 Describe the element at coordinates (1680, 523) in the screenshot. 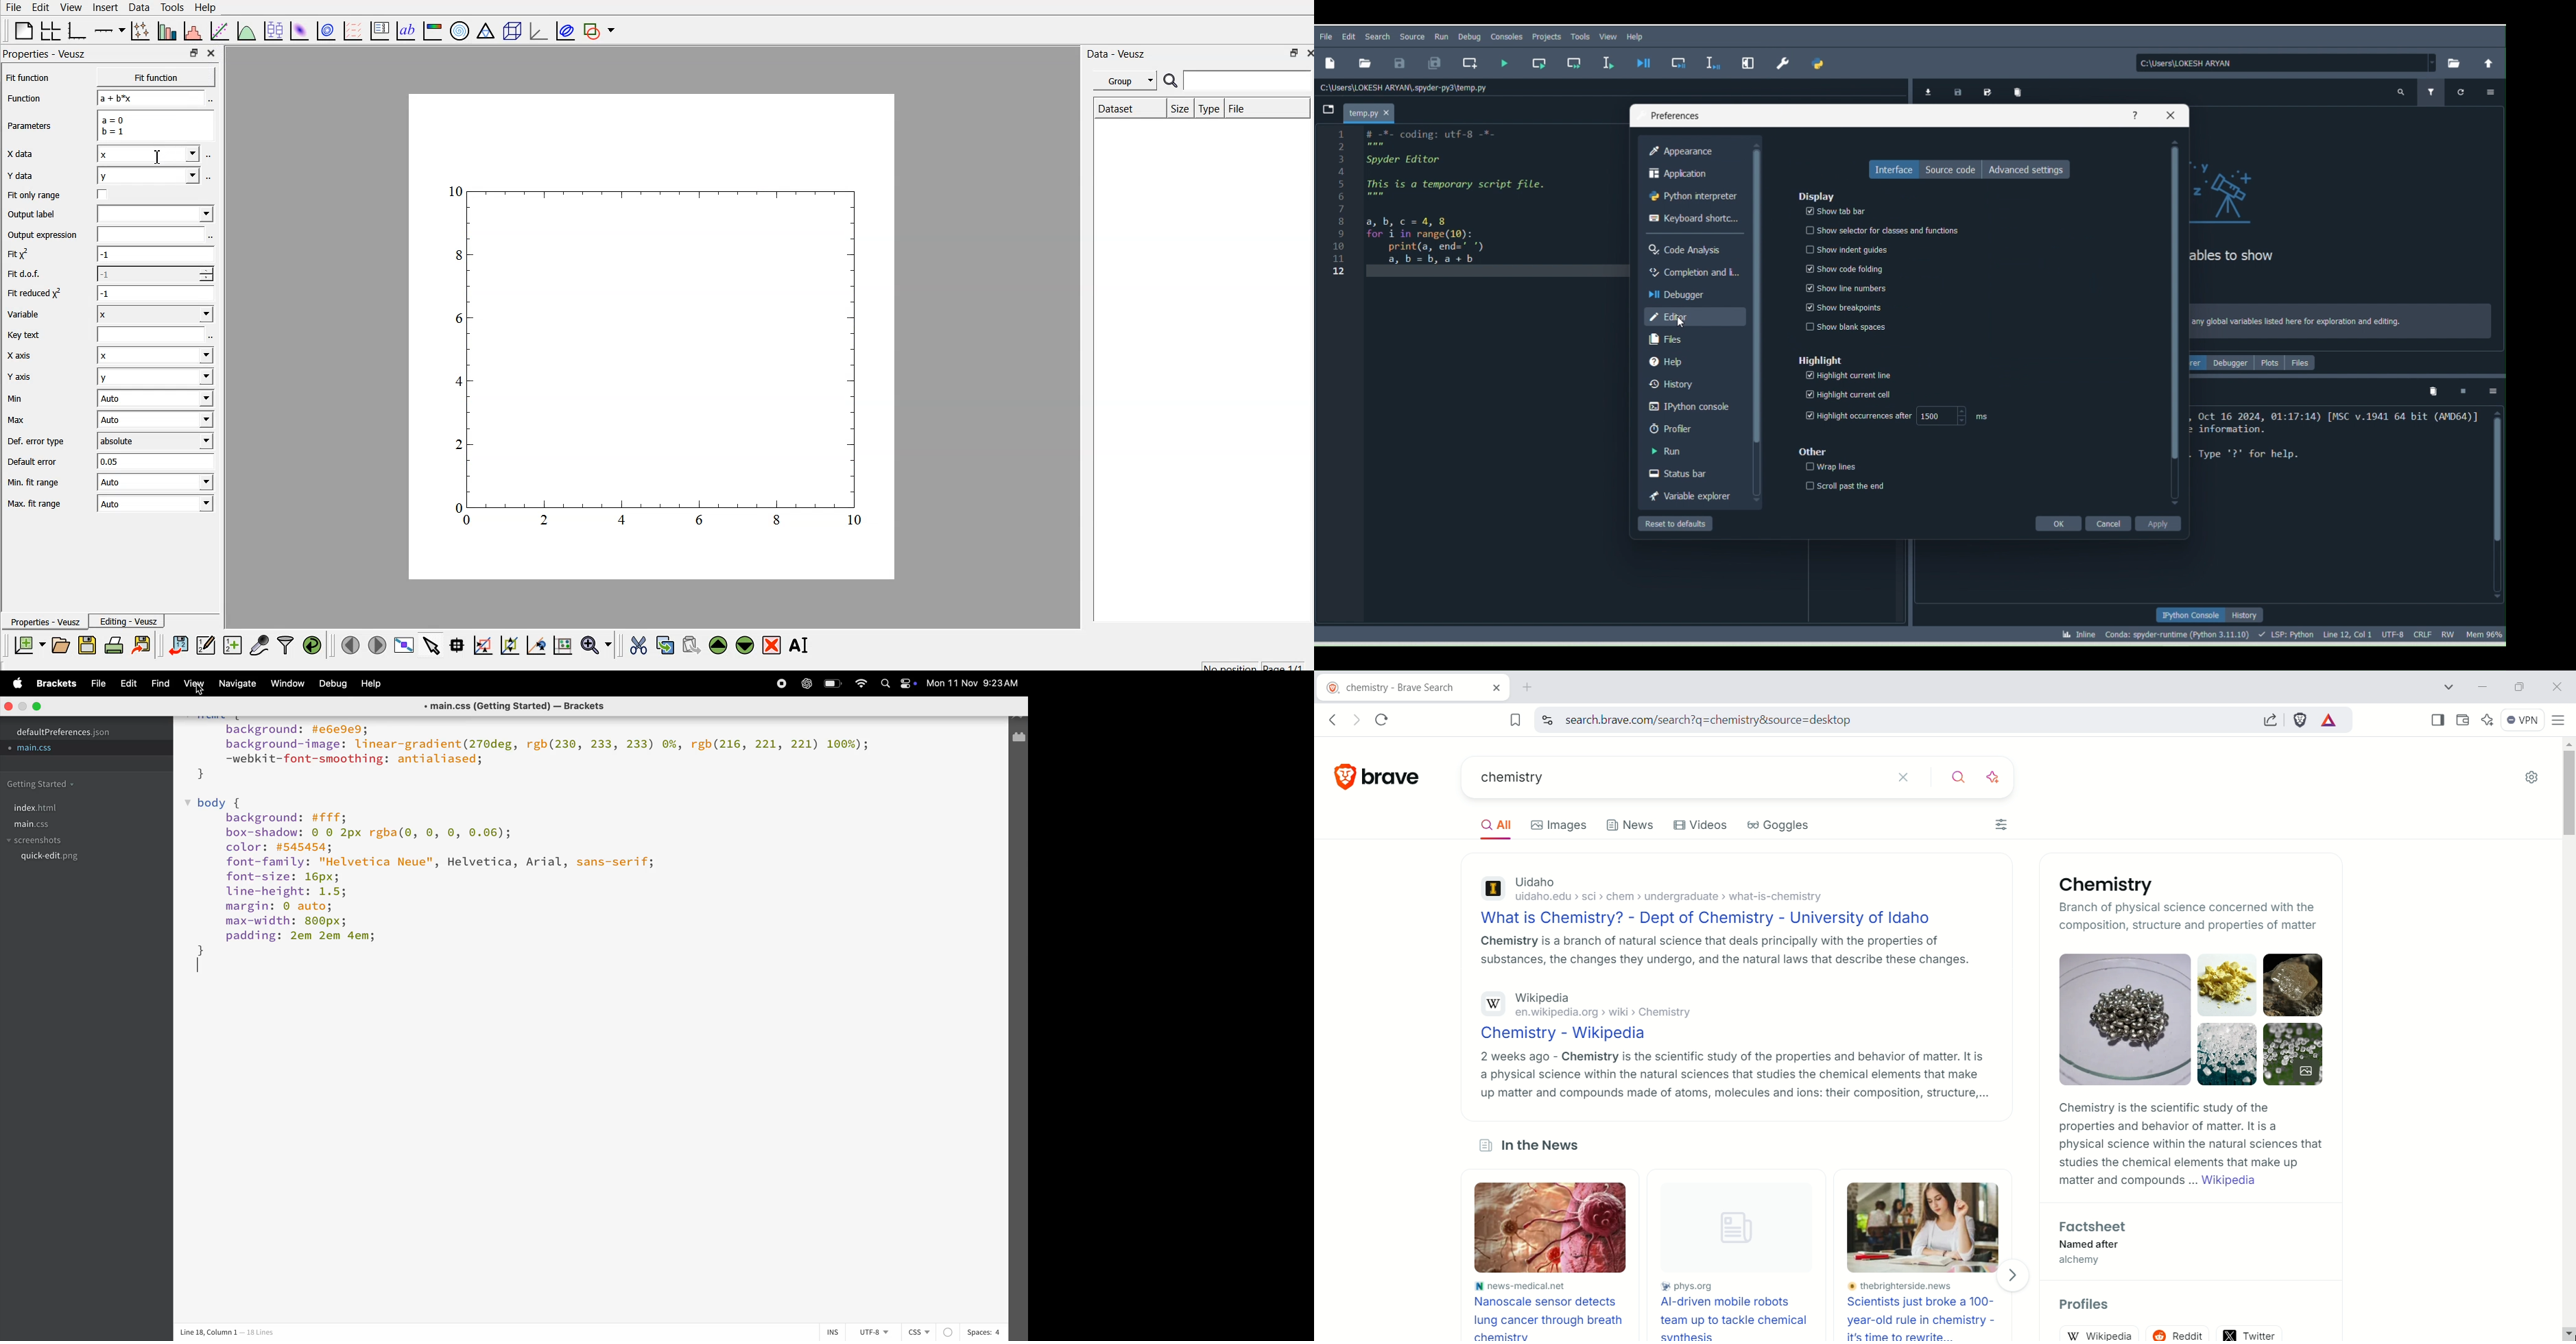

I see `Reset to default` at that location.